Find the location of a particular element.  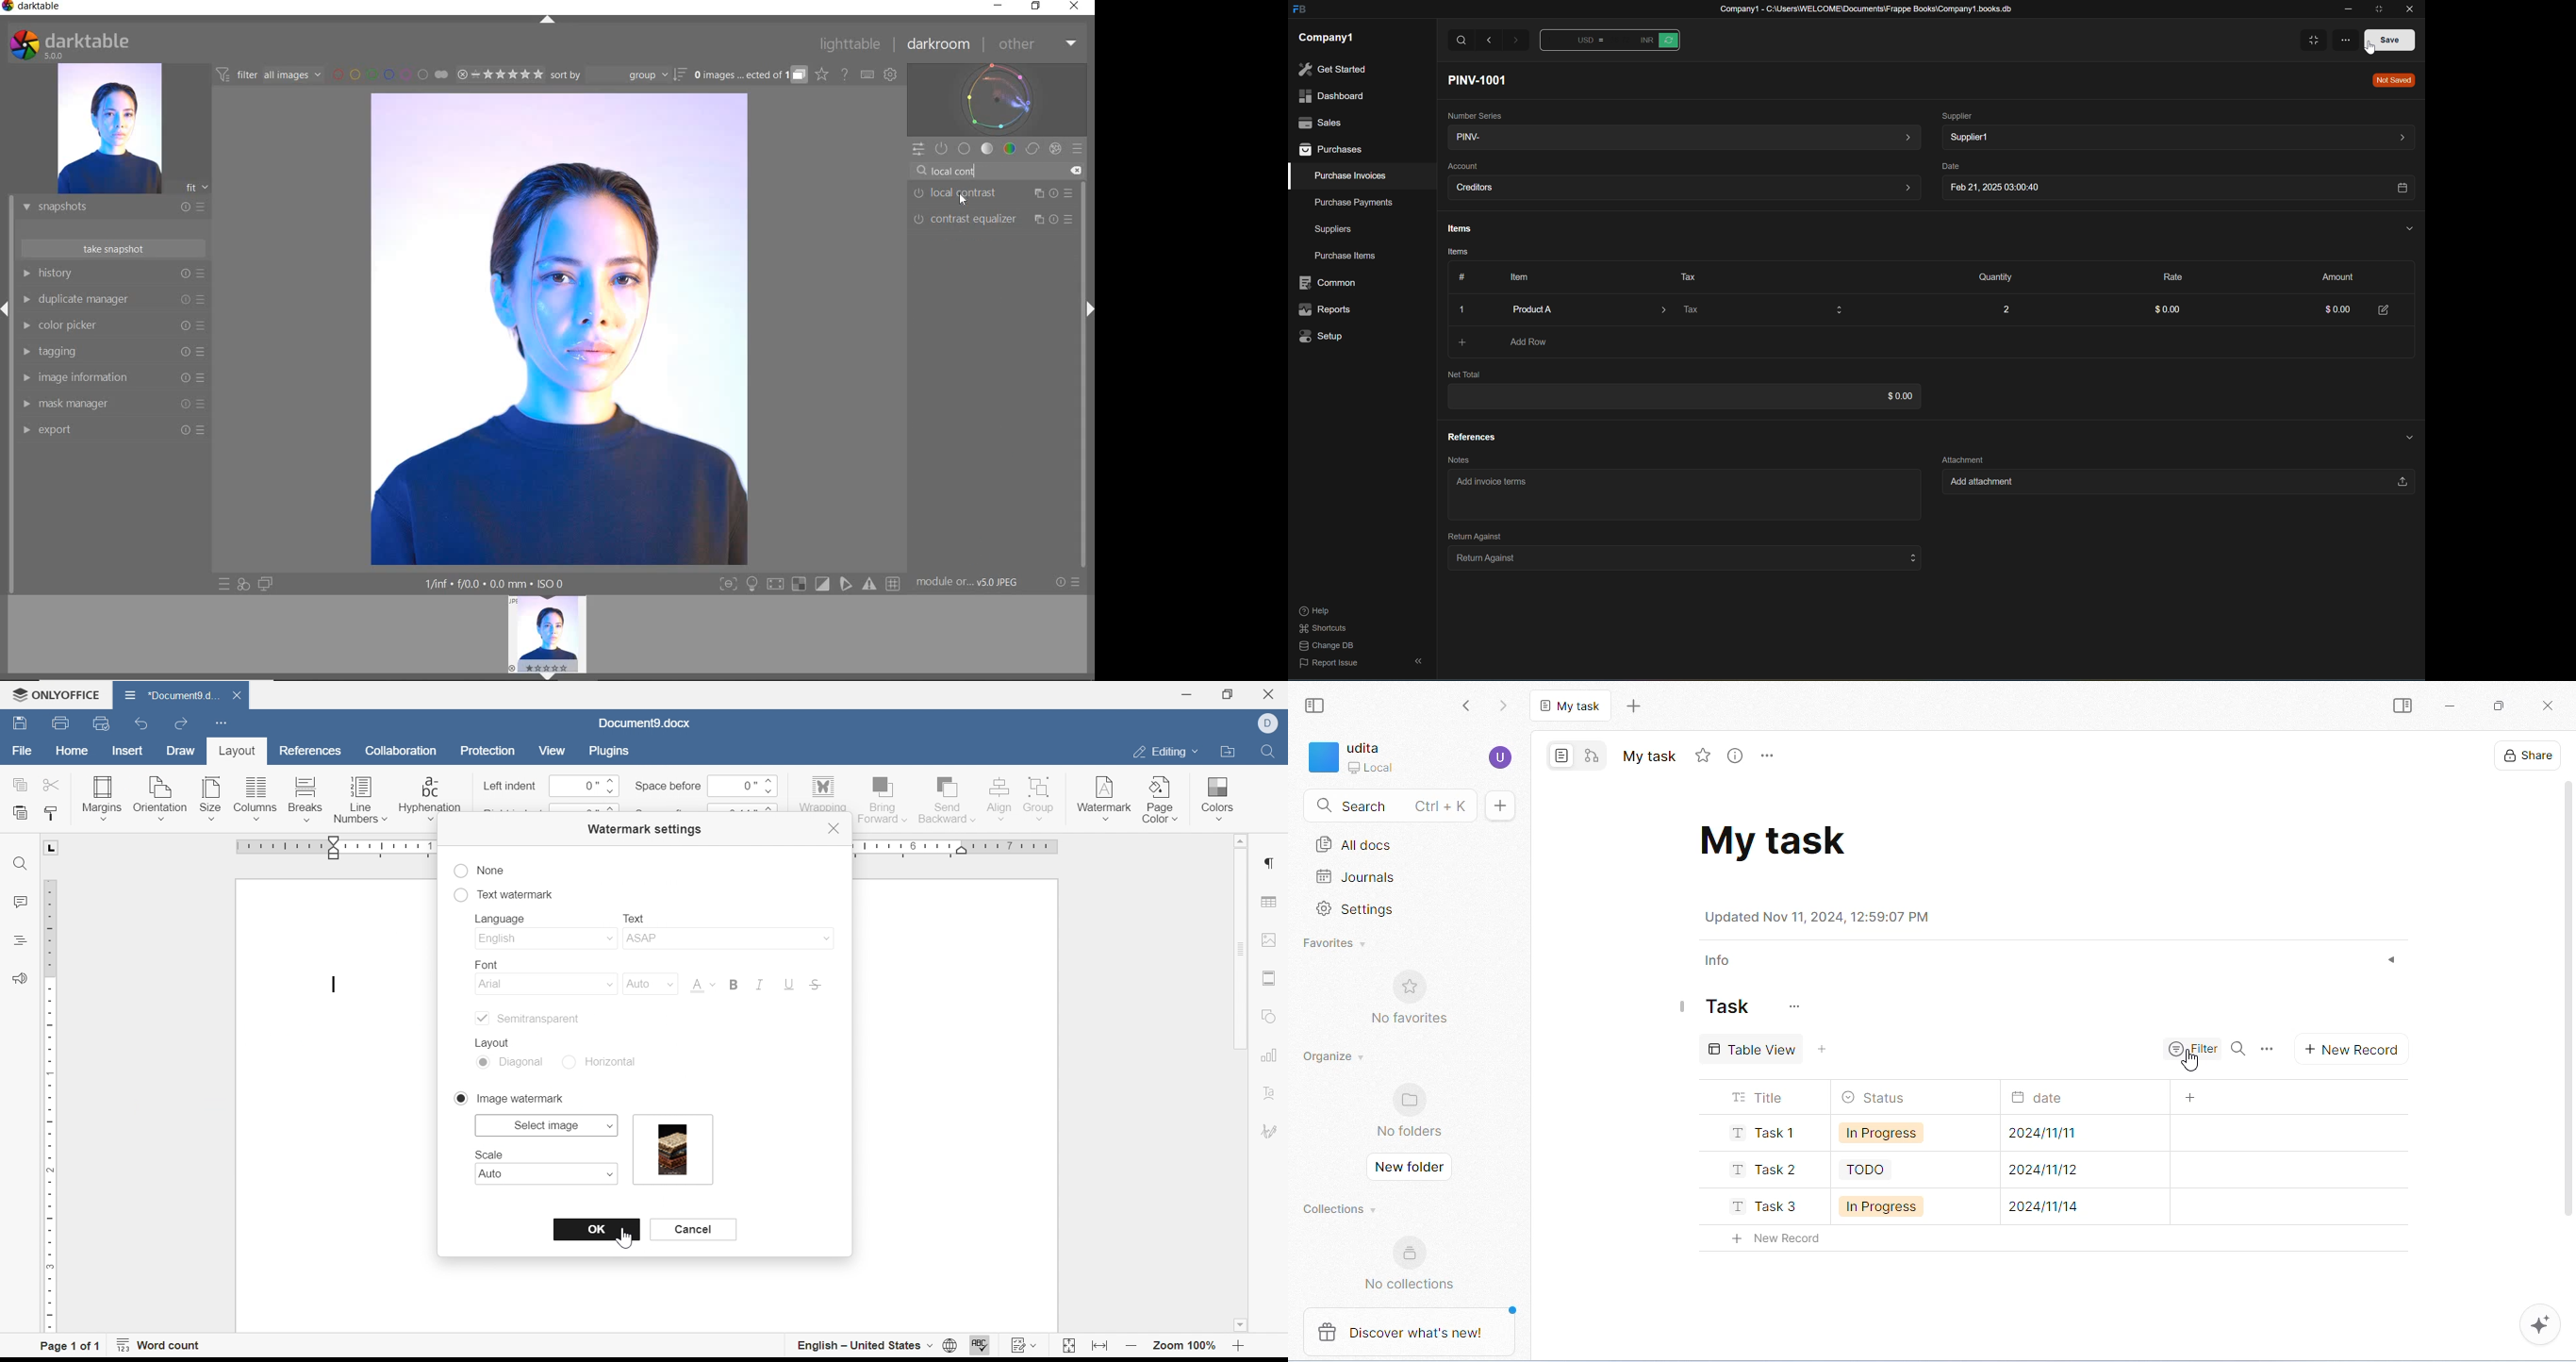

scroll down is located at coordinates (1240, 1325).